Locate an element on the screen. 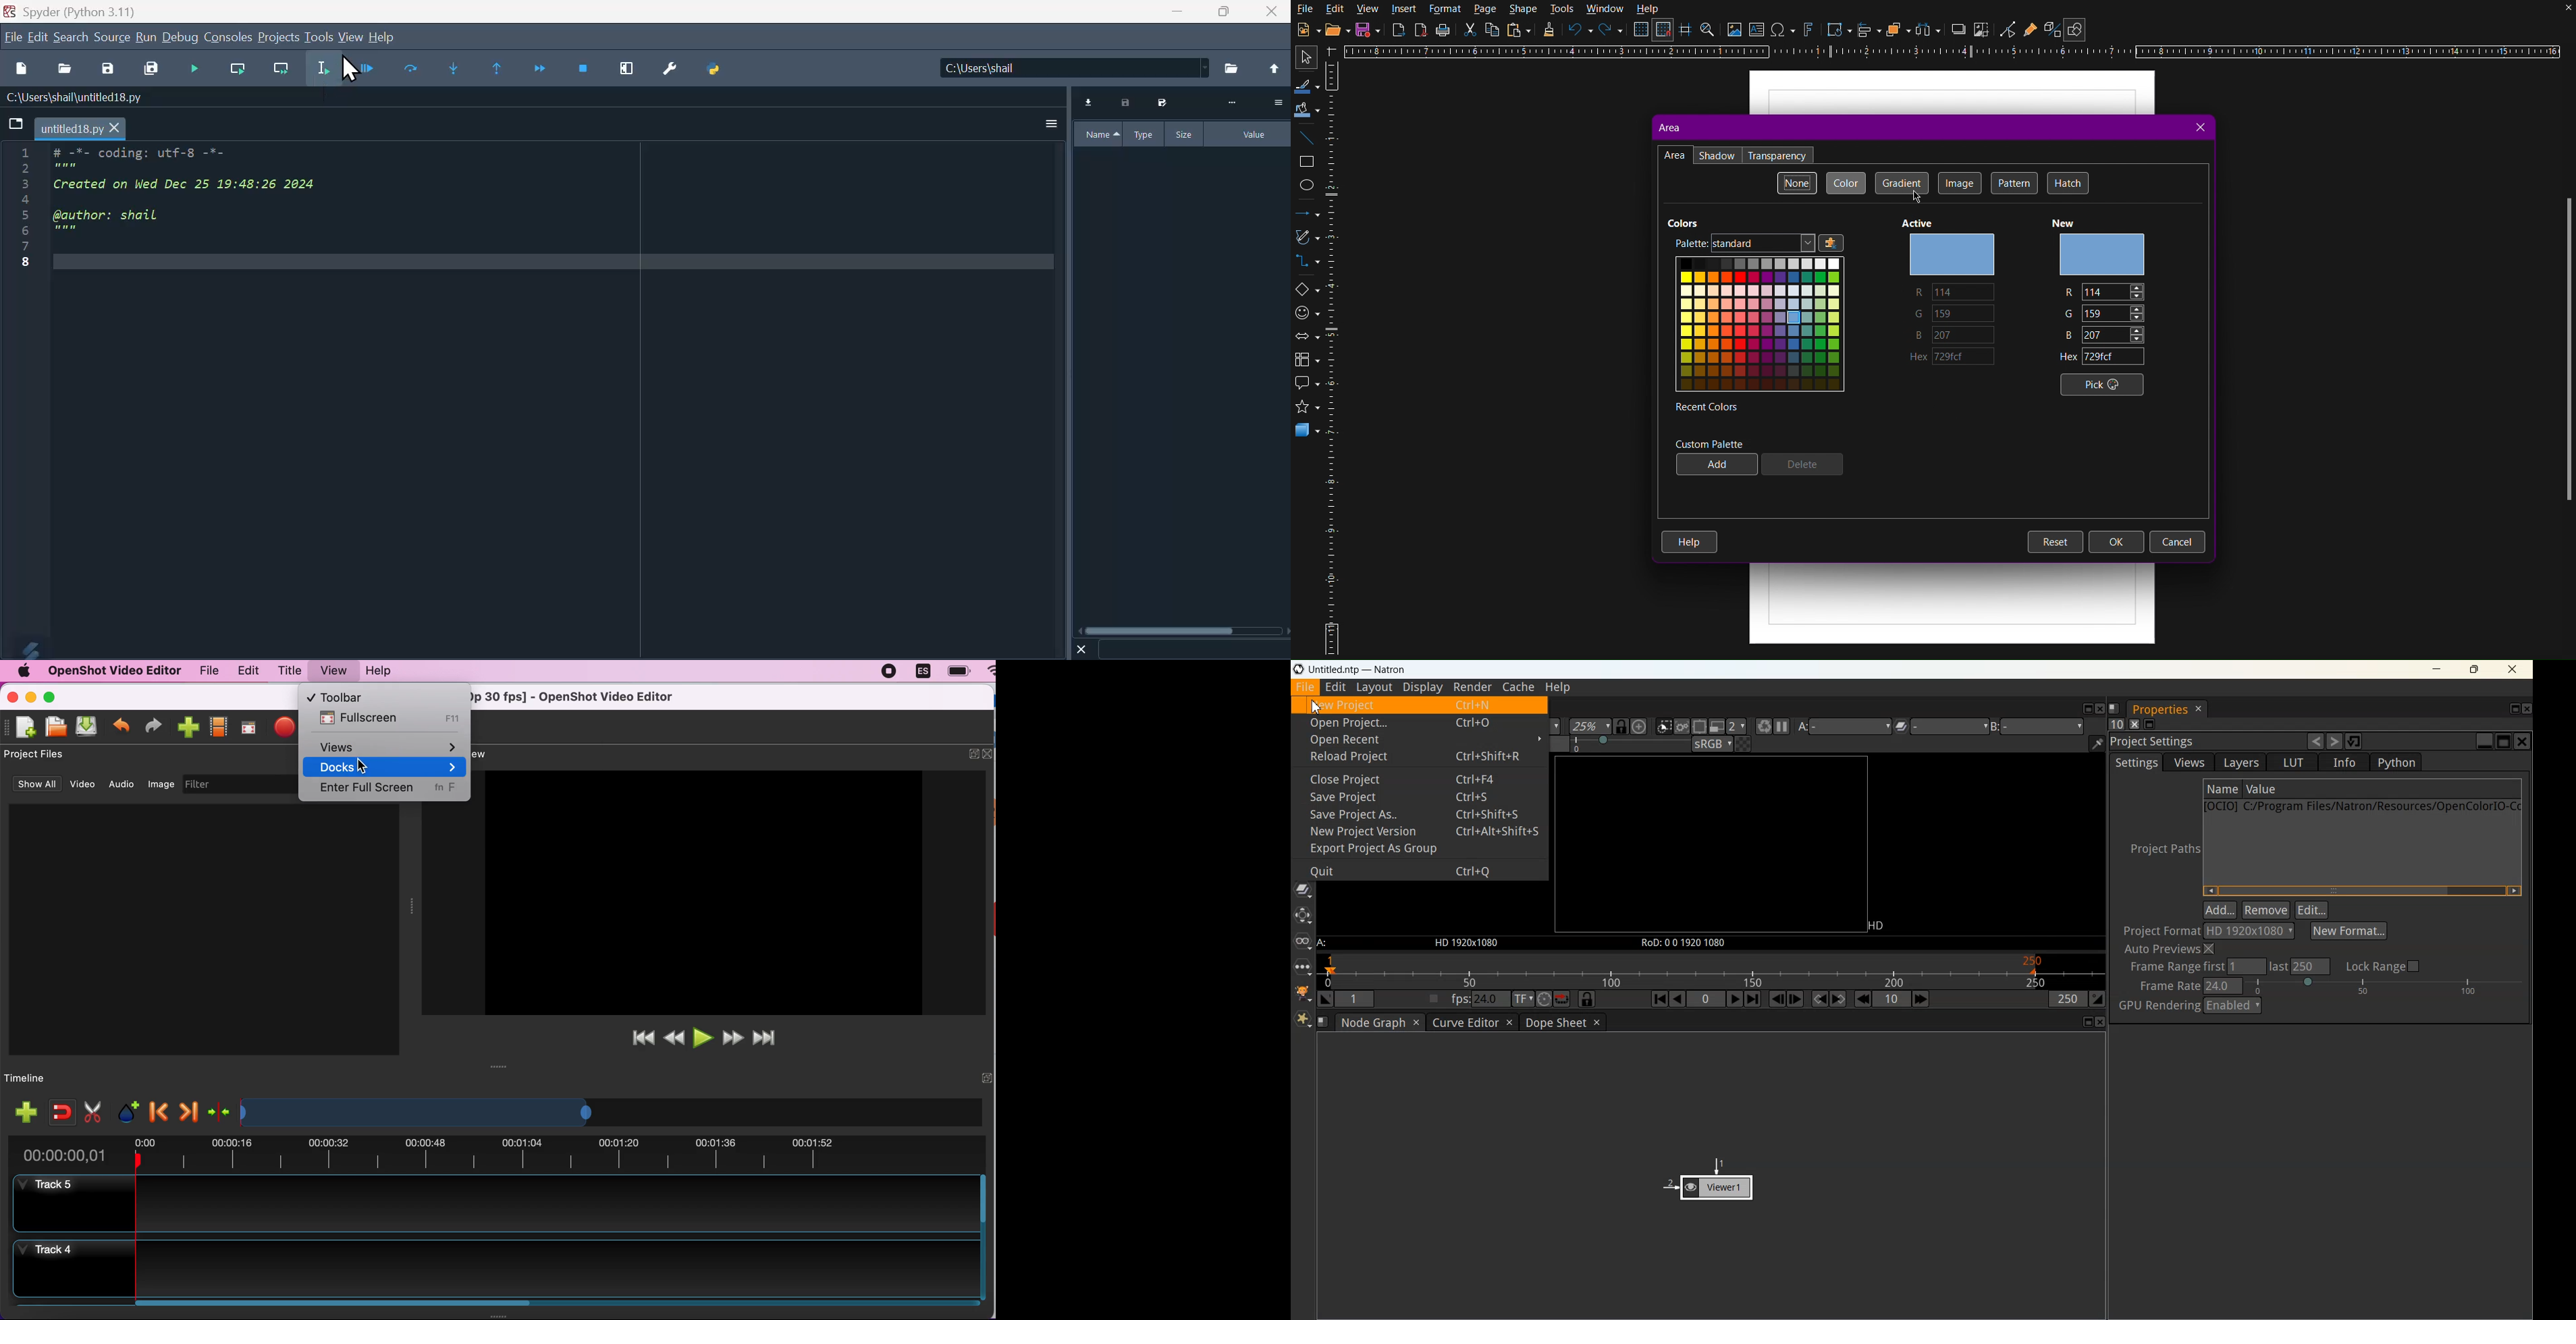 This screenshot has width=2576, height=1344. video preview is located at coordinates (492, 753).